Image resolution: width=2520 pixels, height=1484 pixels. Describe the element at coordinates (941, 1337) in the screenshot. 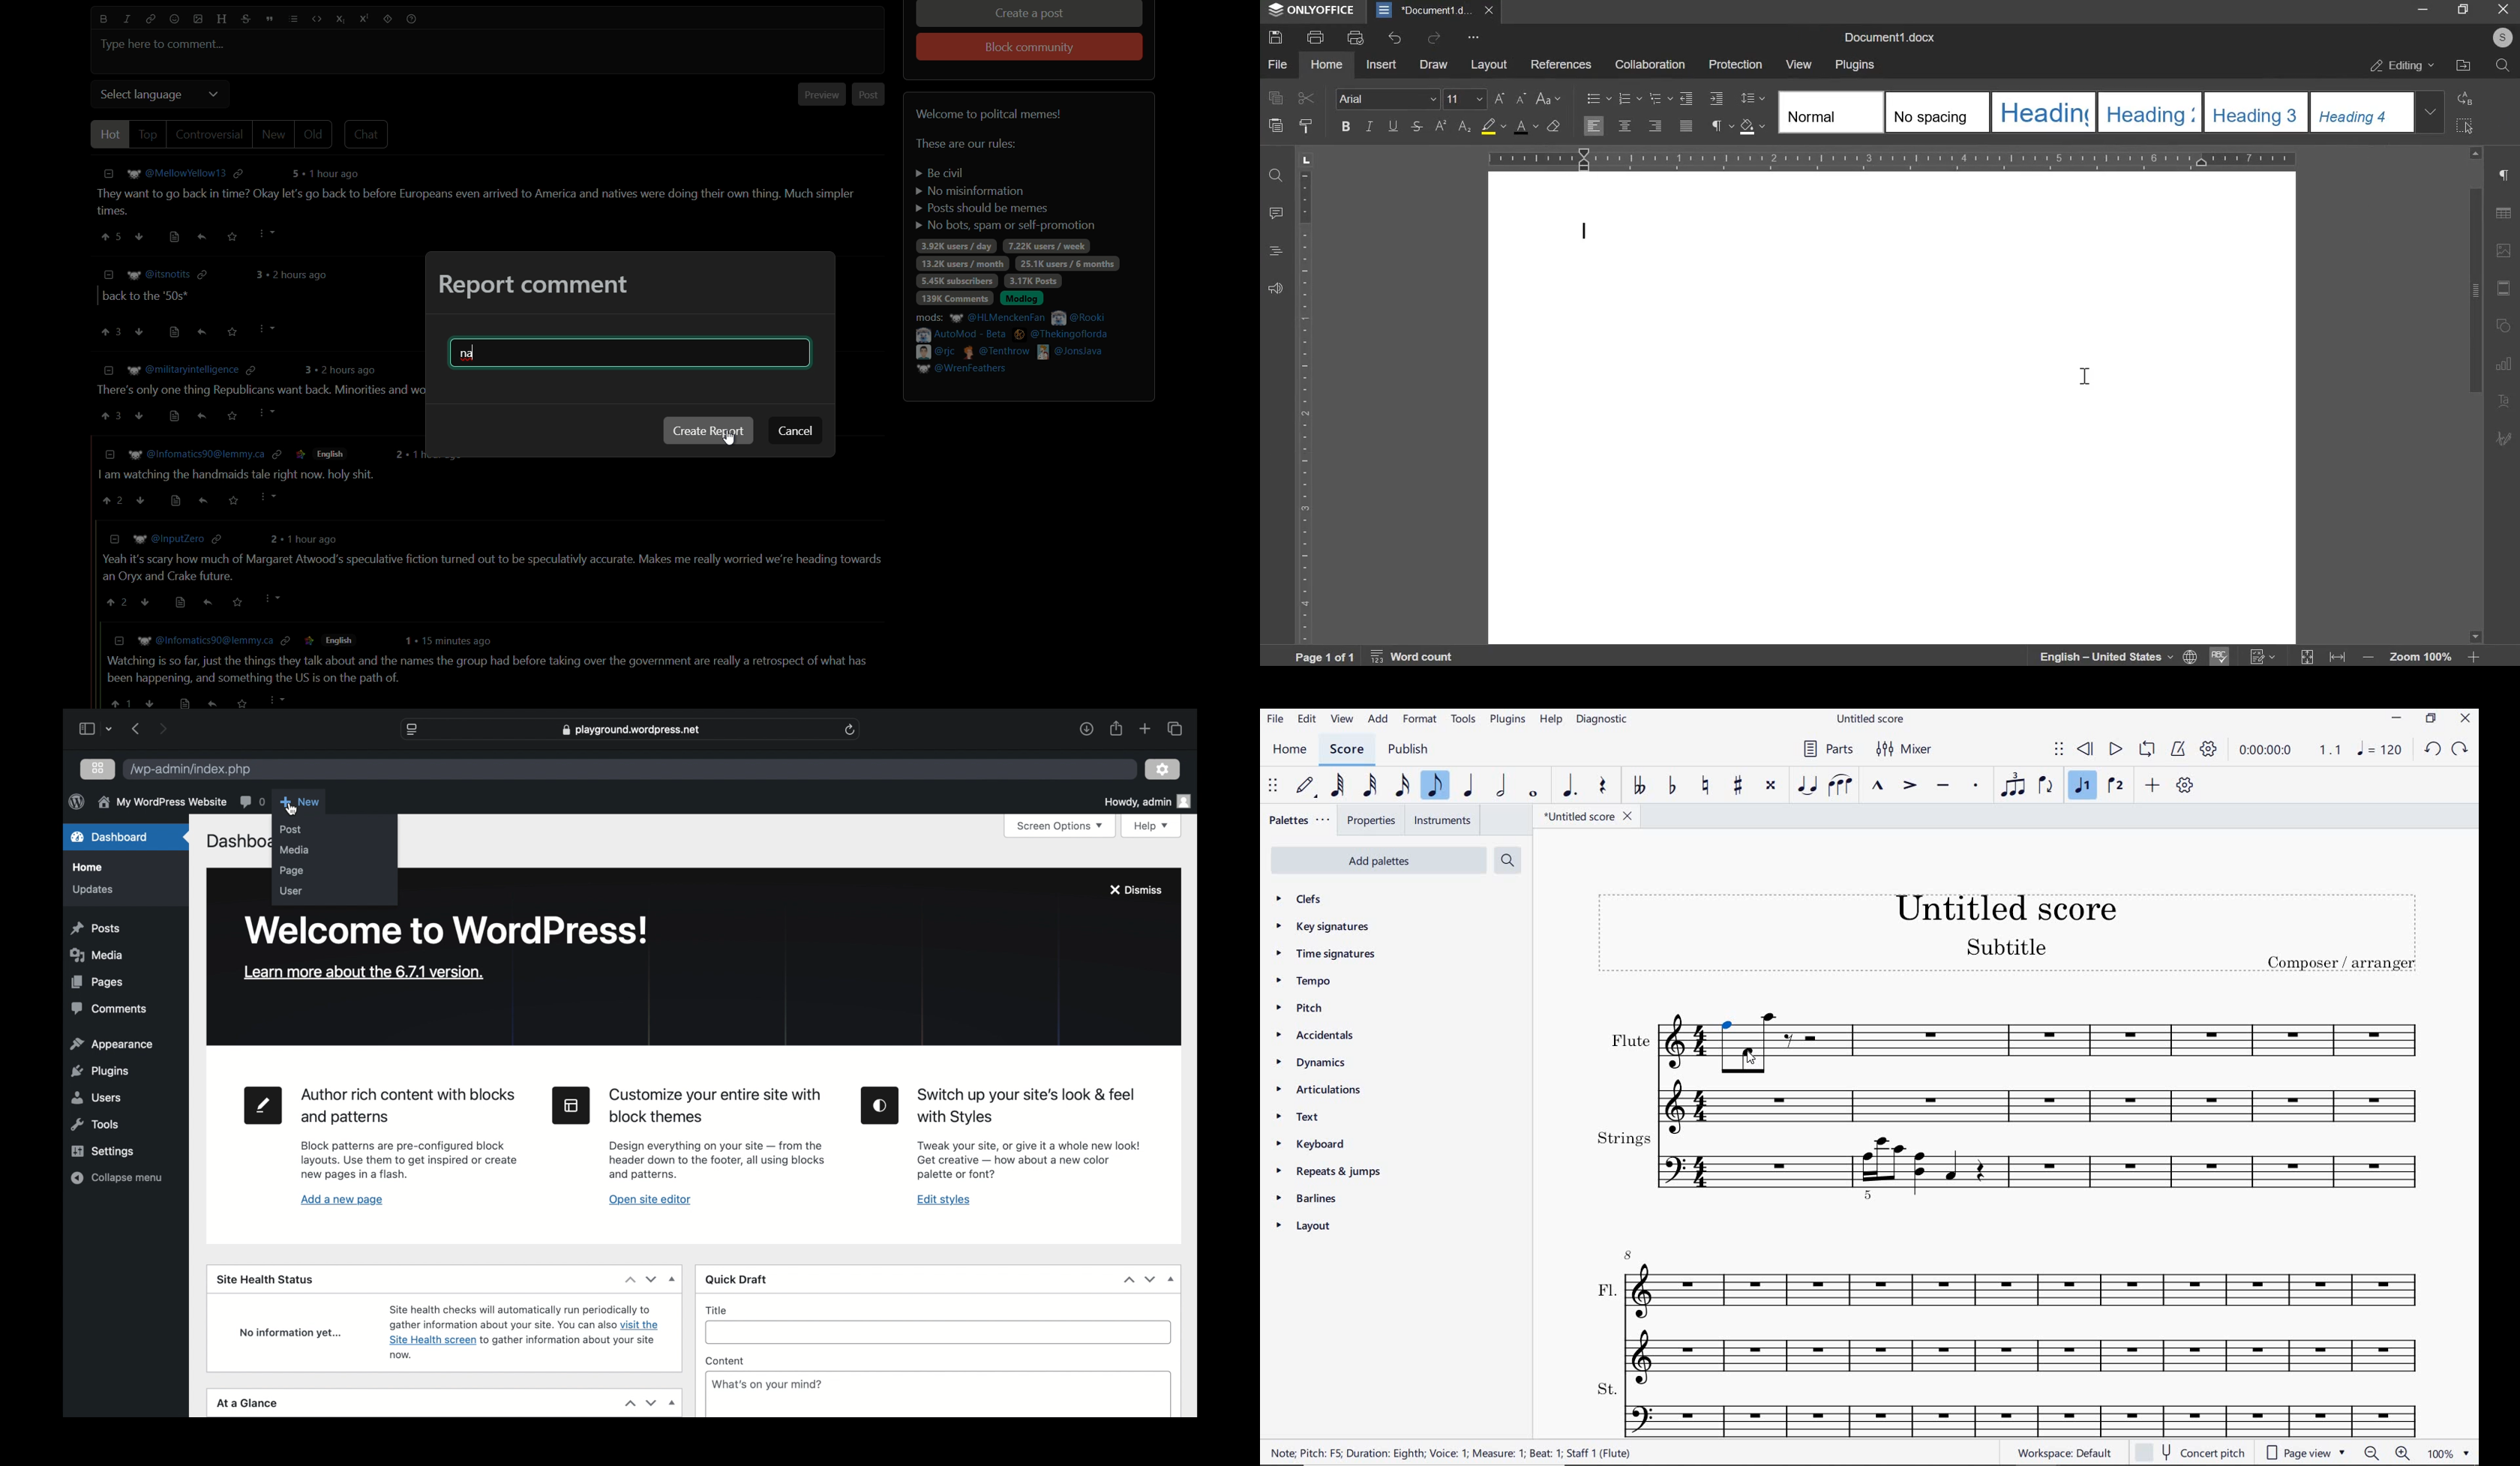

I see `title input` at that location.